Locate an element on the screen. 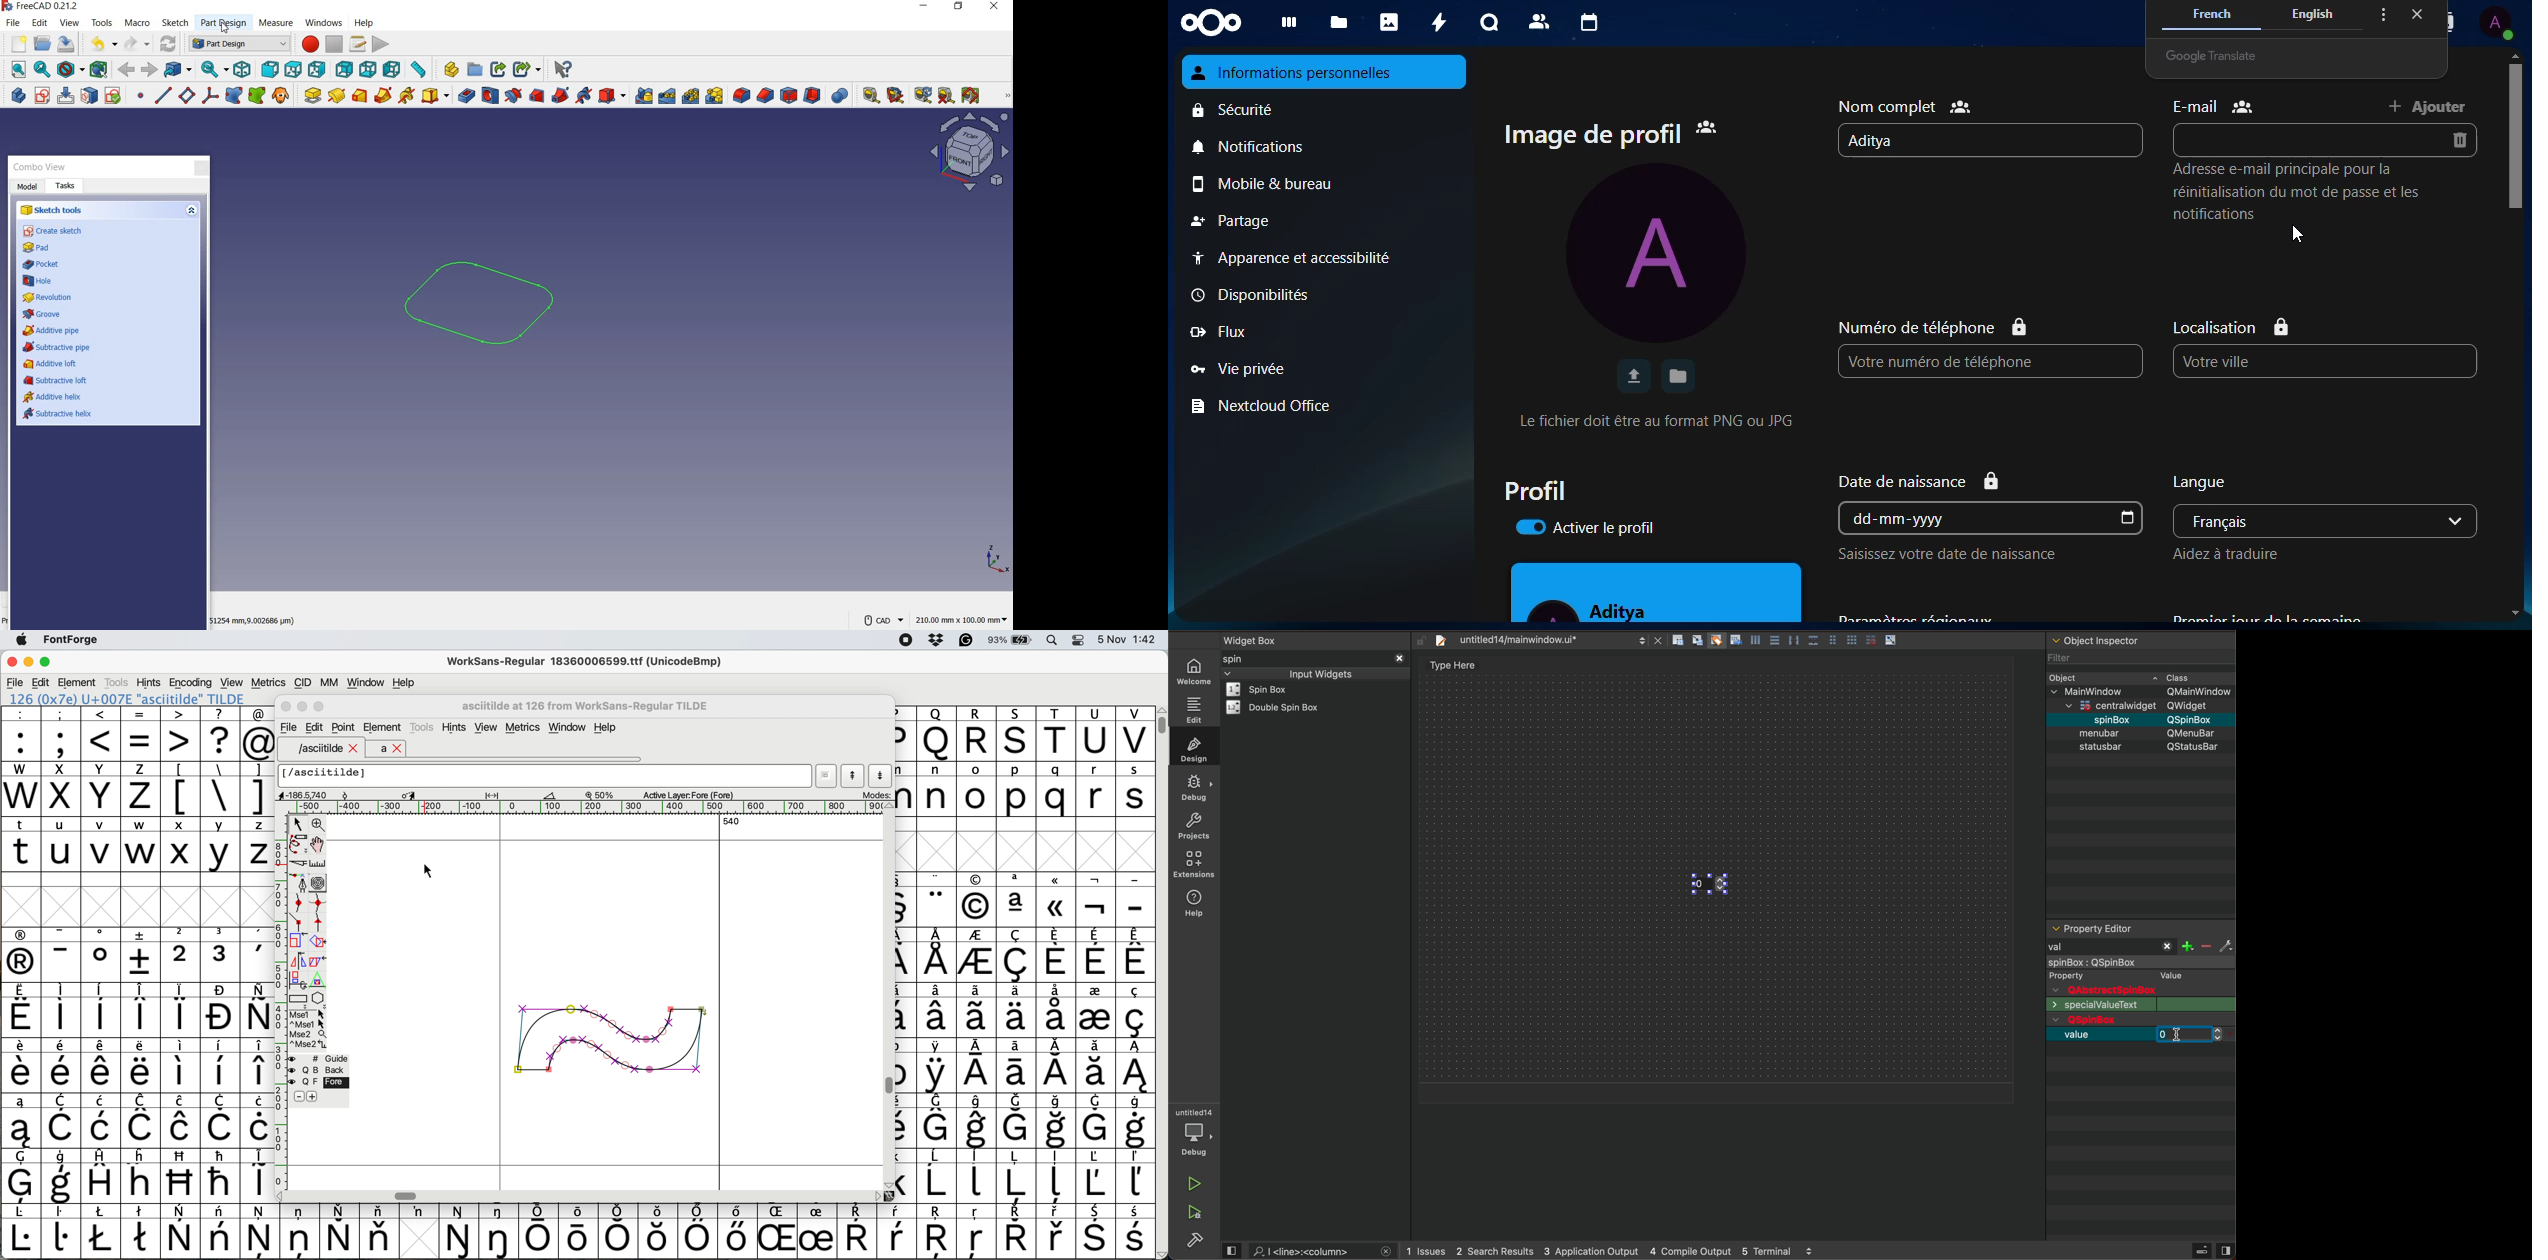  symbol is located at coordinates (103, 1175).